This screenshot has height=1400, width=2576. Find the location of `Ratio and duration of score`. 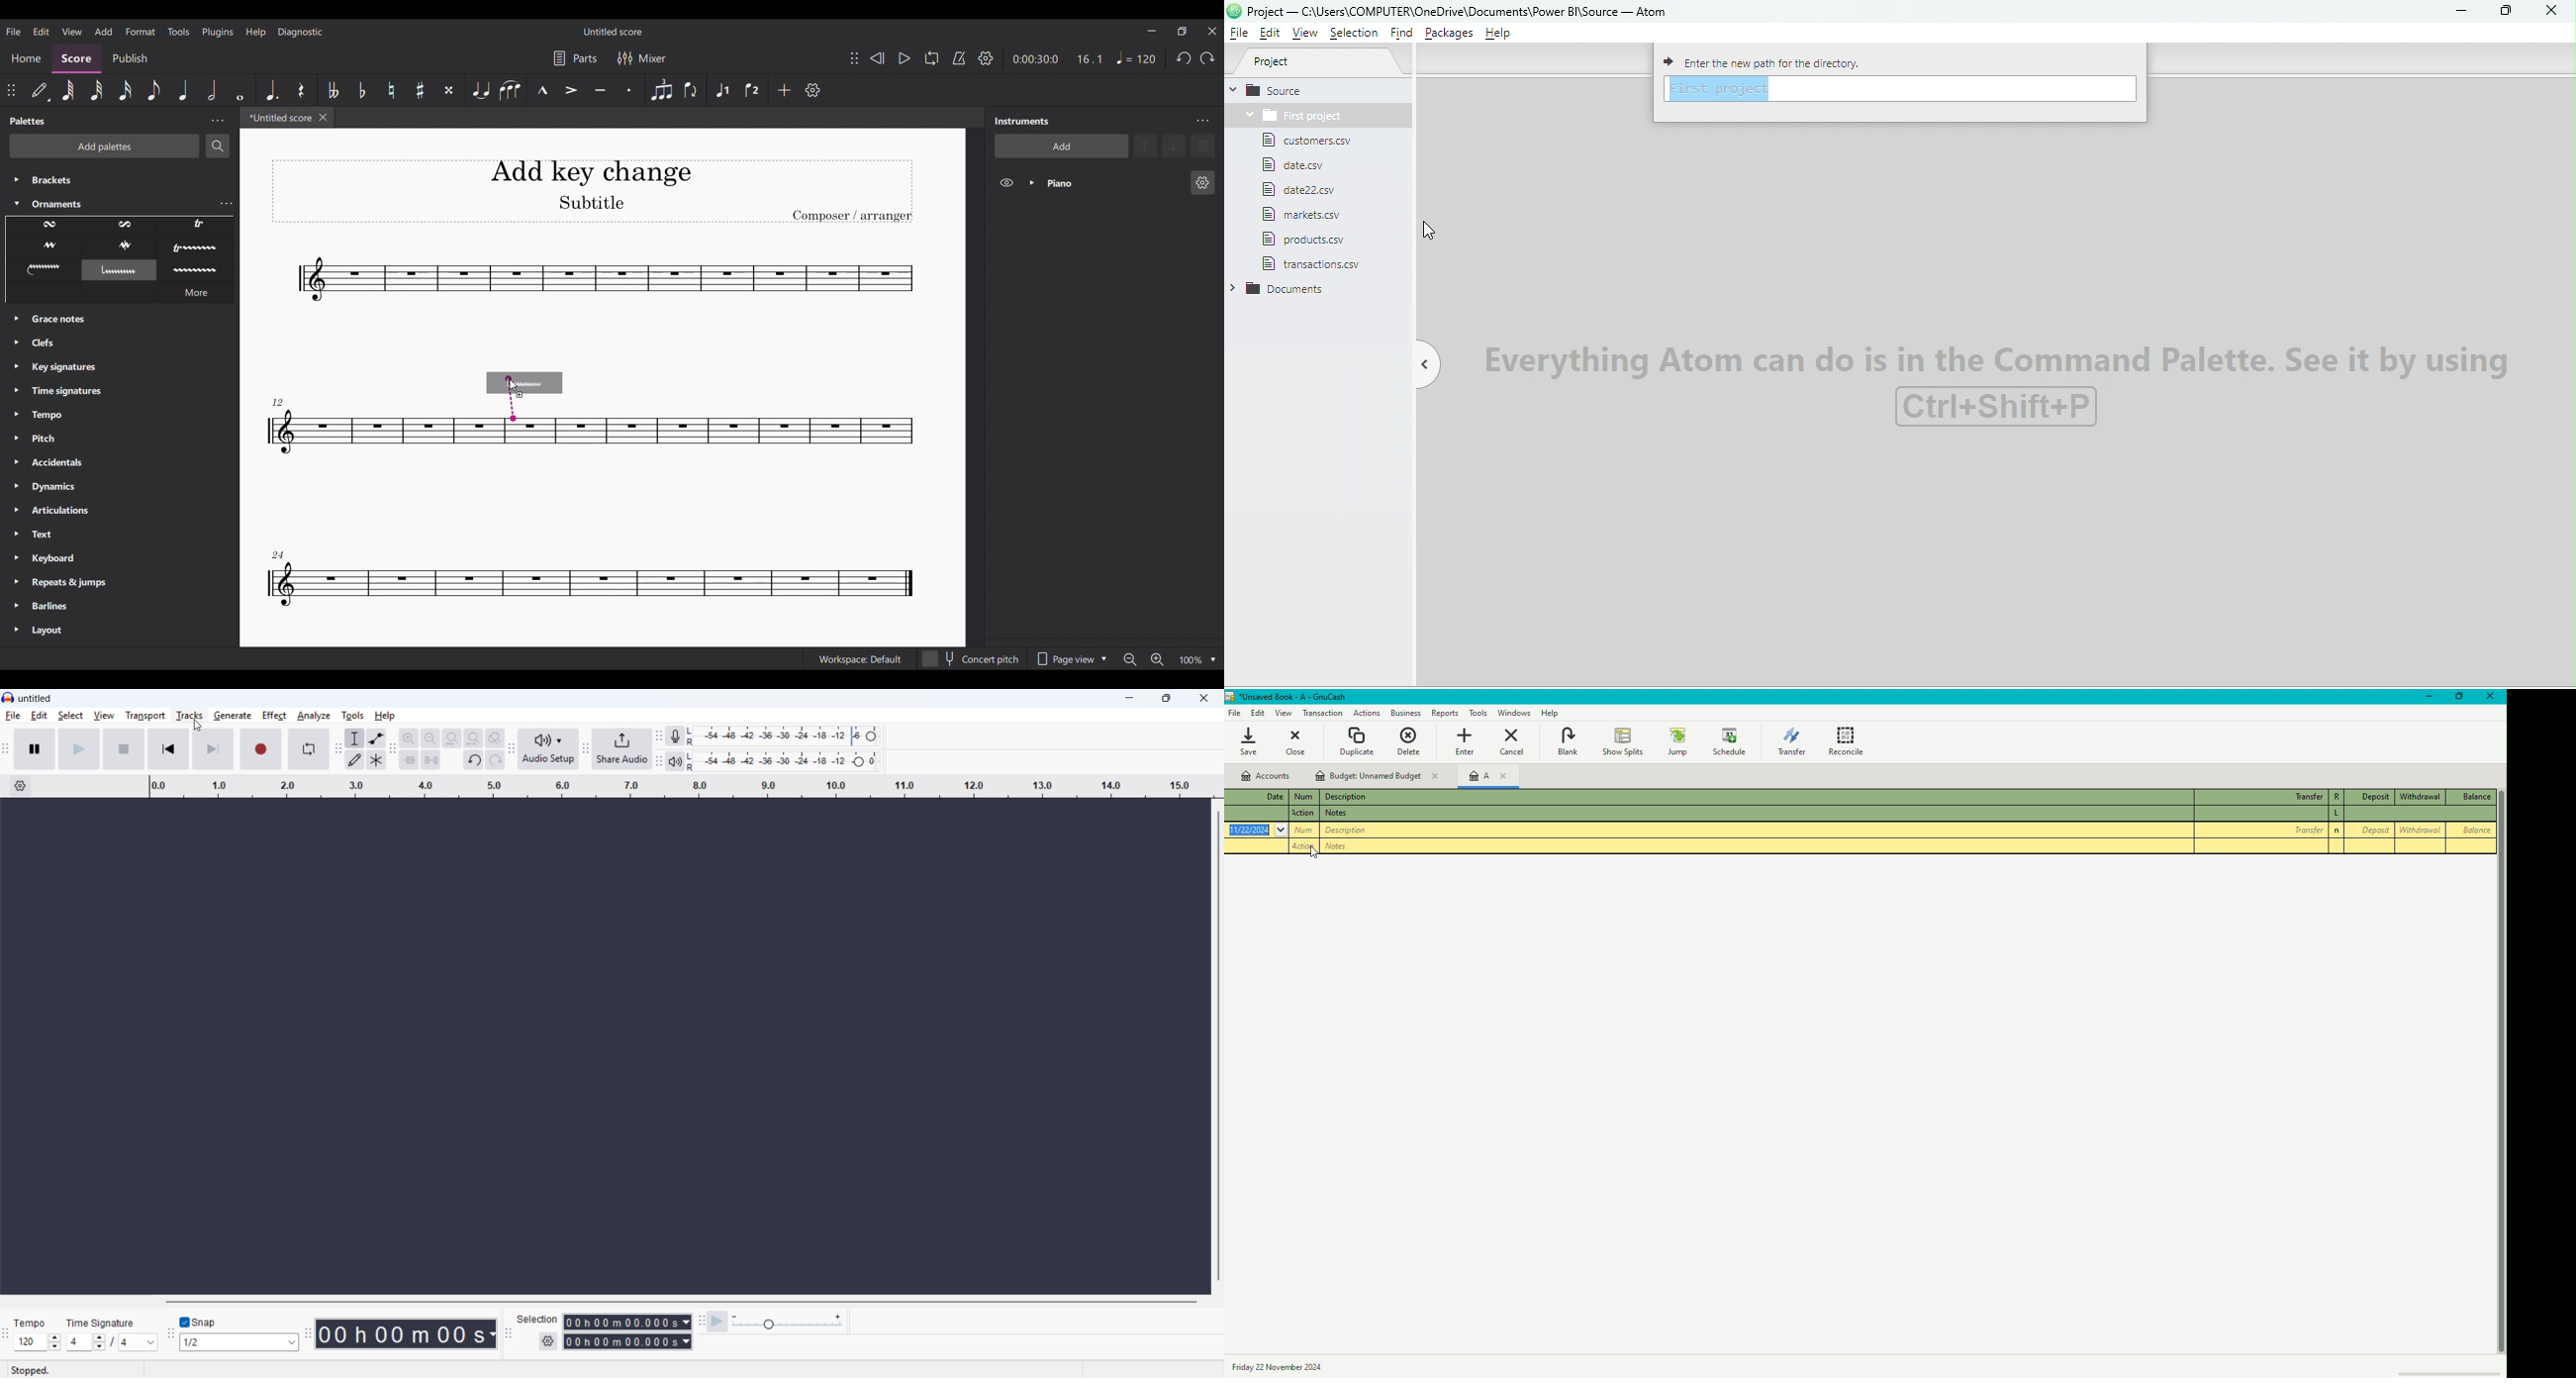

Ratio and duration of score is located at coordinates (1057, 59).